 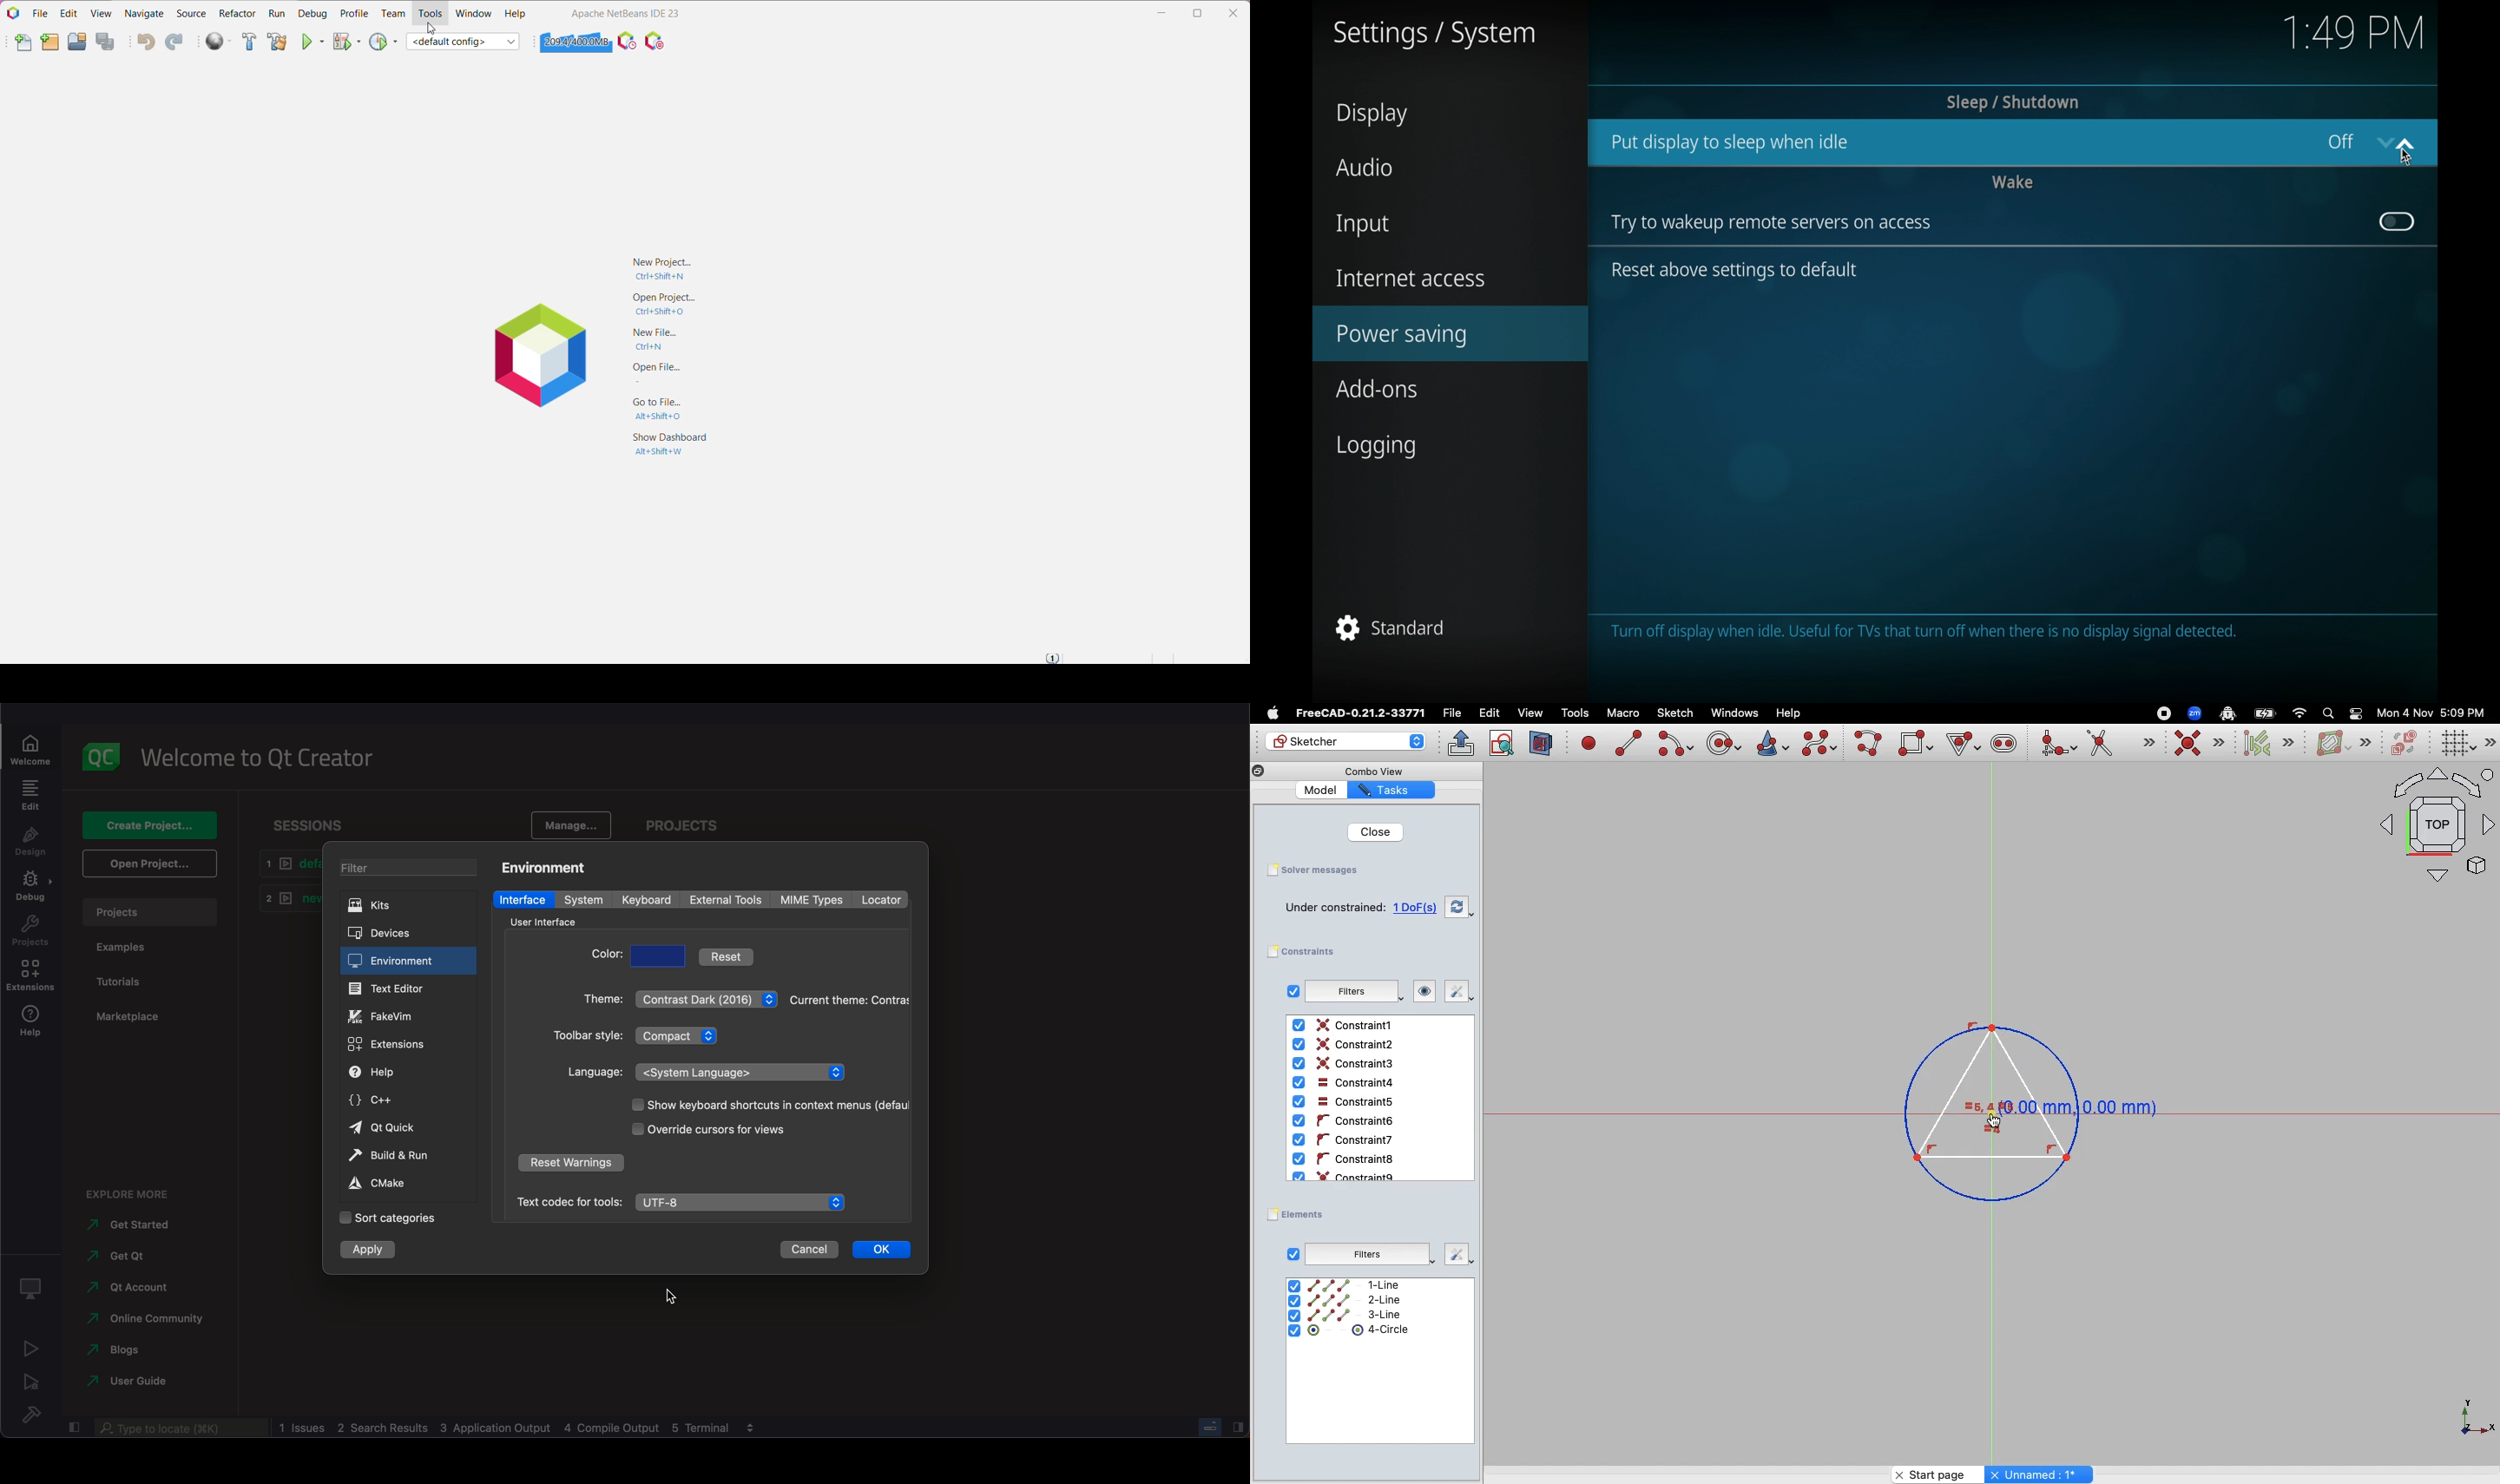 What do you see at coordinates (1308, 952) in the screenshot?
I see `Constraints` at bounding box center [1308, 952].